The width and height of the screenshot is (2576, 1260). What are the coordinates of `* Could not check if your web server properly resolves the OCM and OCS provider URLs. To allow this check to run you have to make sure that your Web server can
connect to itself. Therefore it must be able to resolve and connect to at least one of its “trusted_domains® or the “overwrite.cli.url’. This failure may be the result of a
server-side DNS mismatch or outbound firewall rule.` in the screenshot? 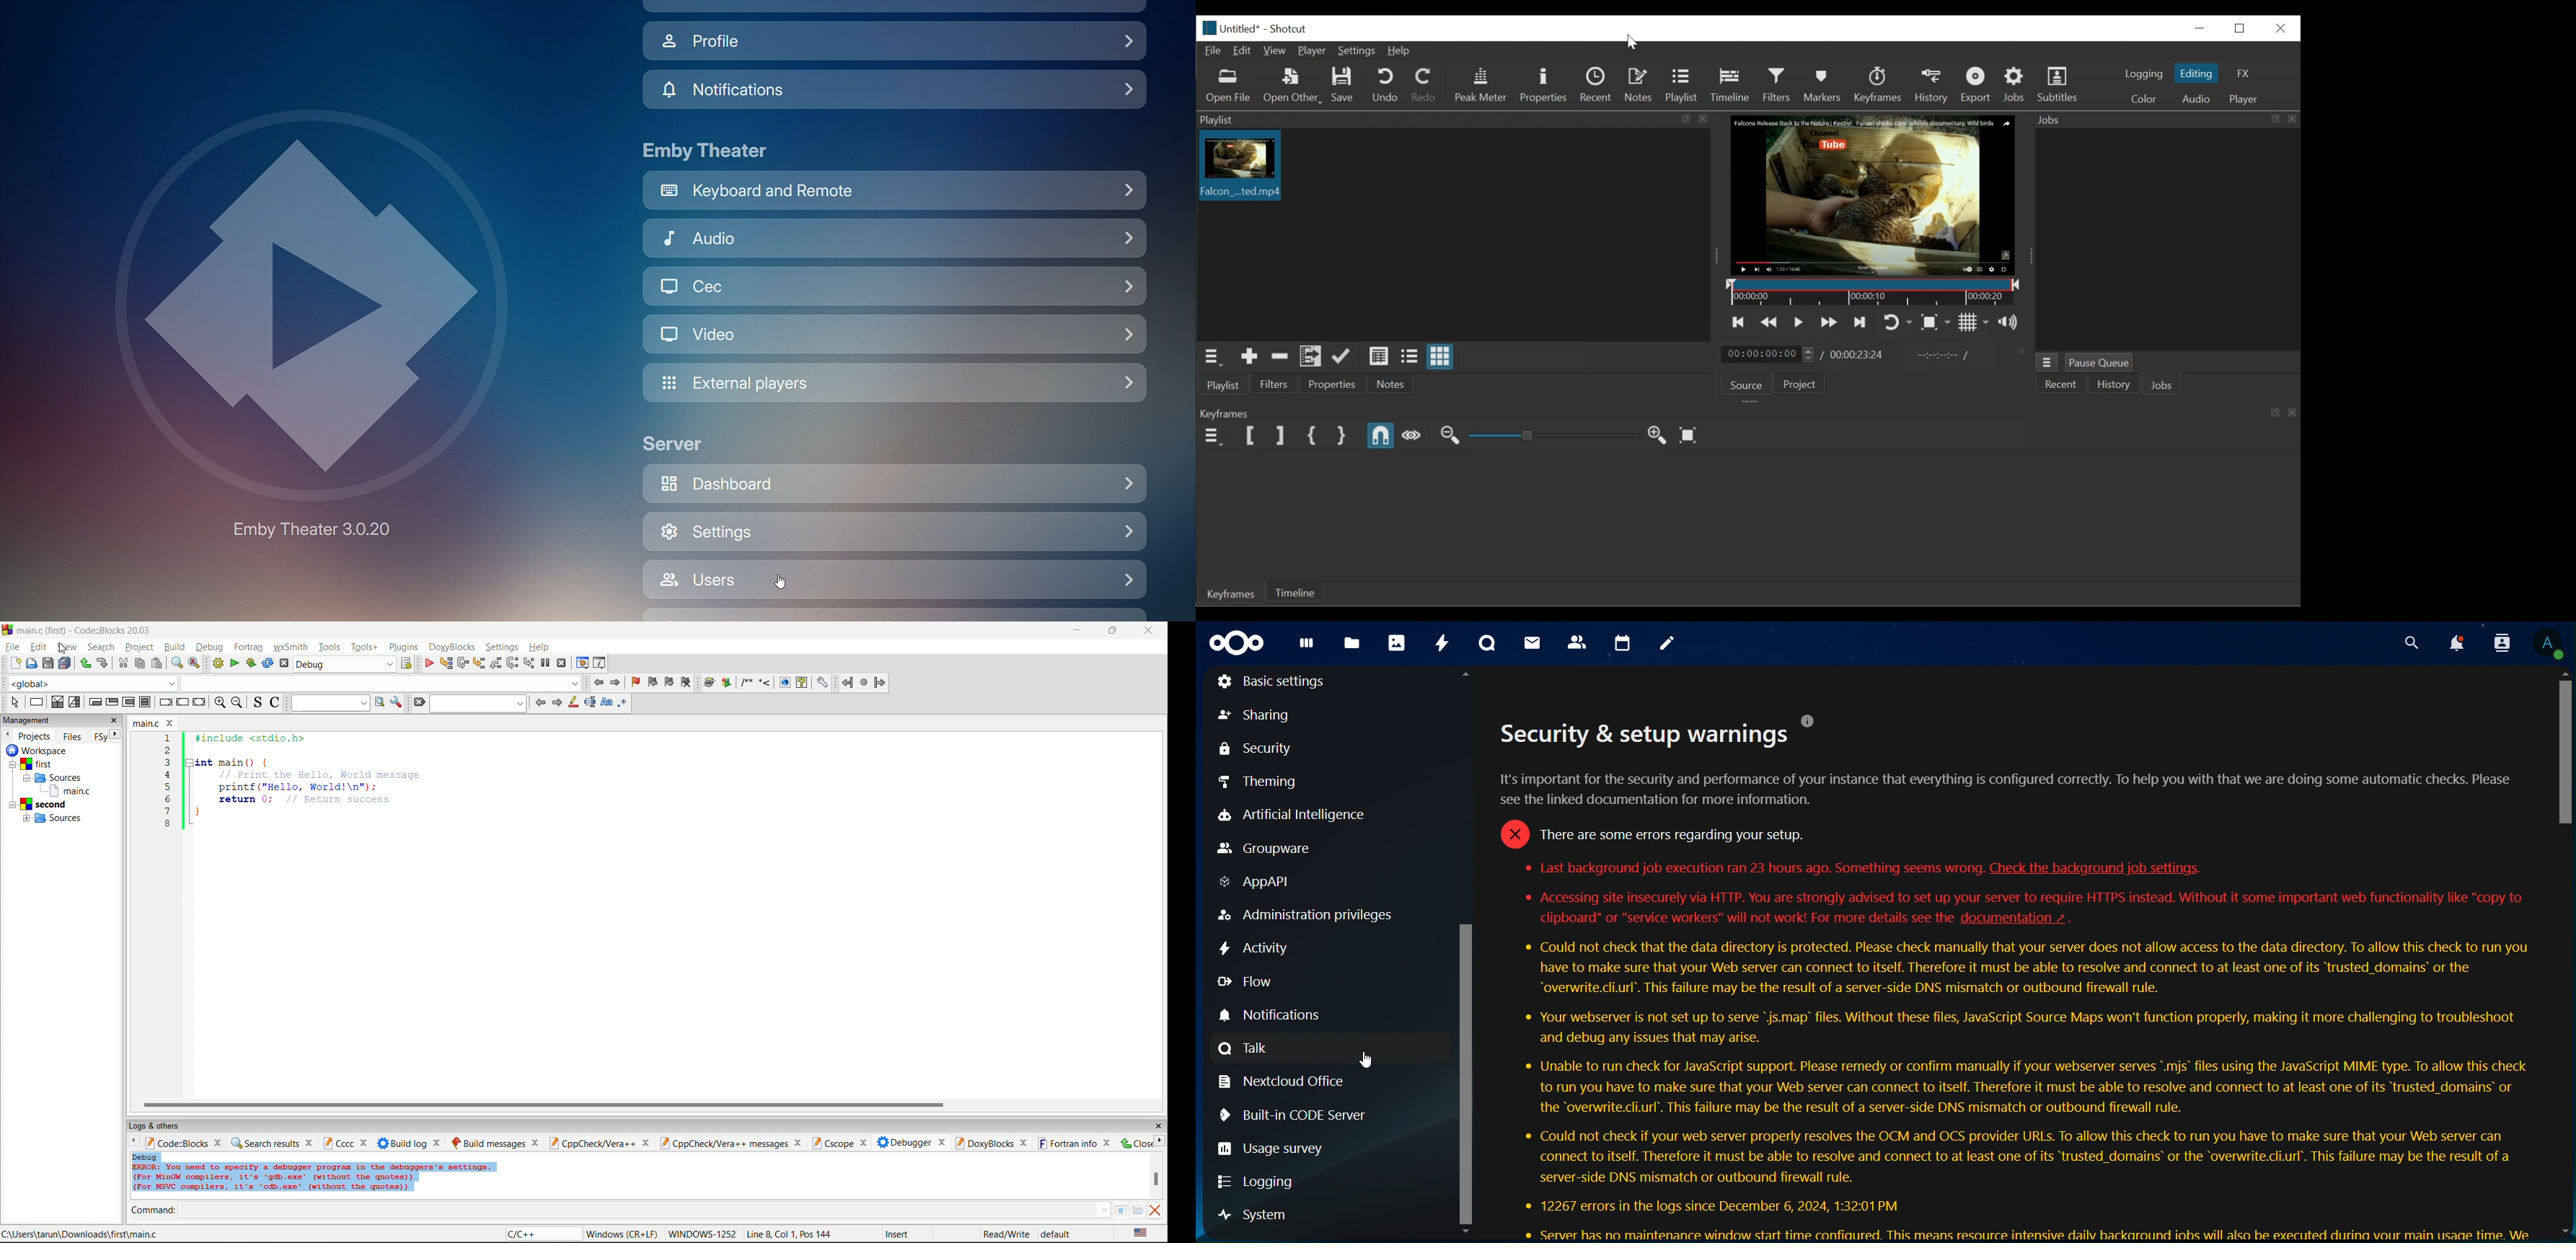 It's located at (2016, 1156).